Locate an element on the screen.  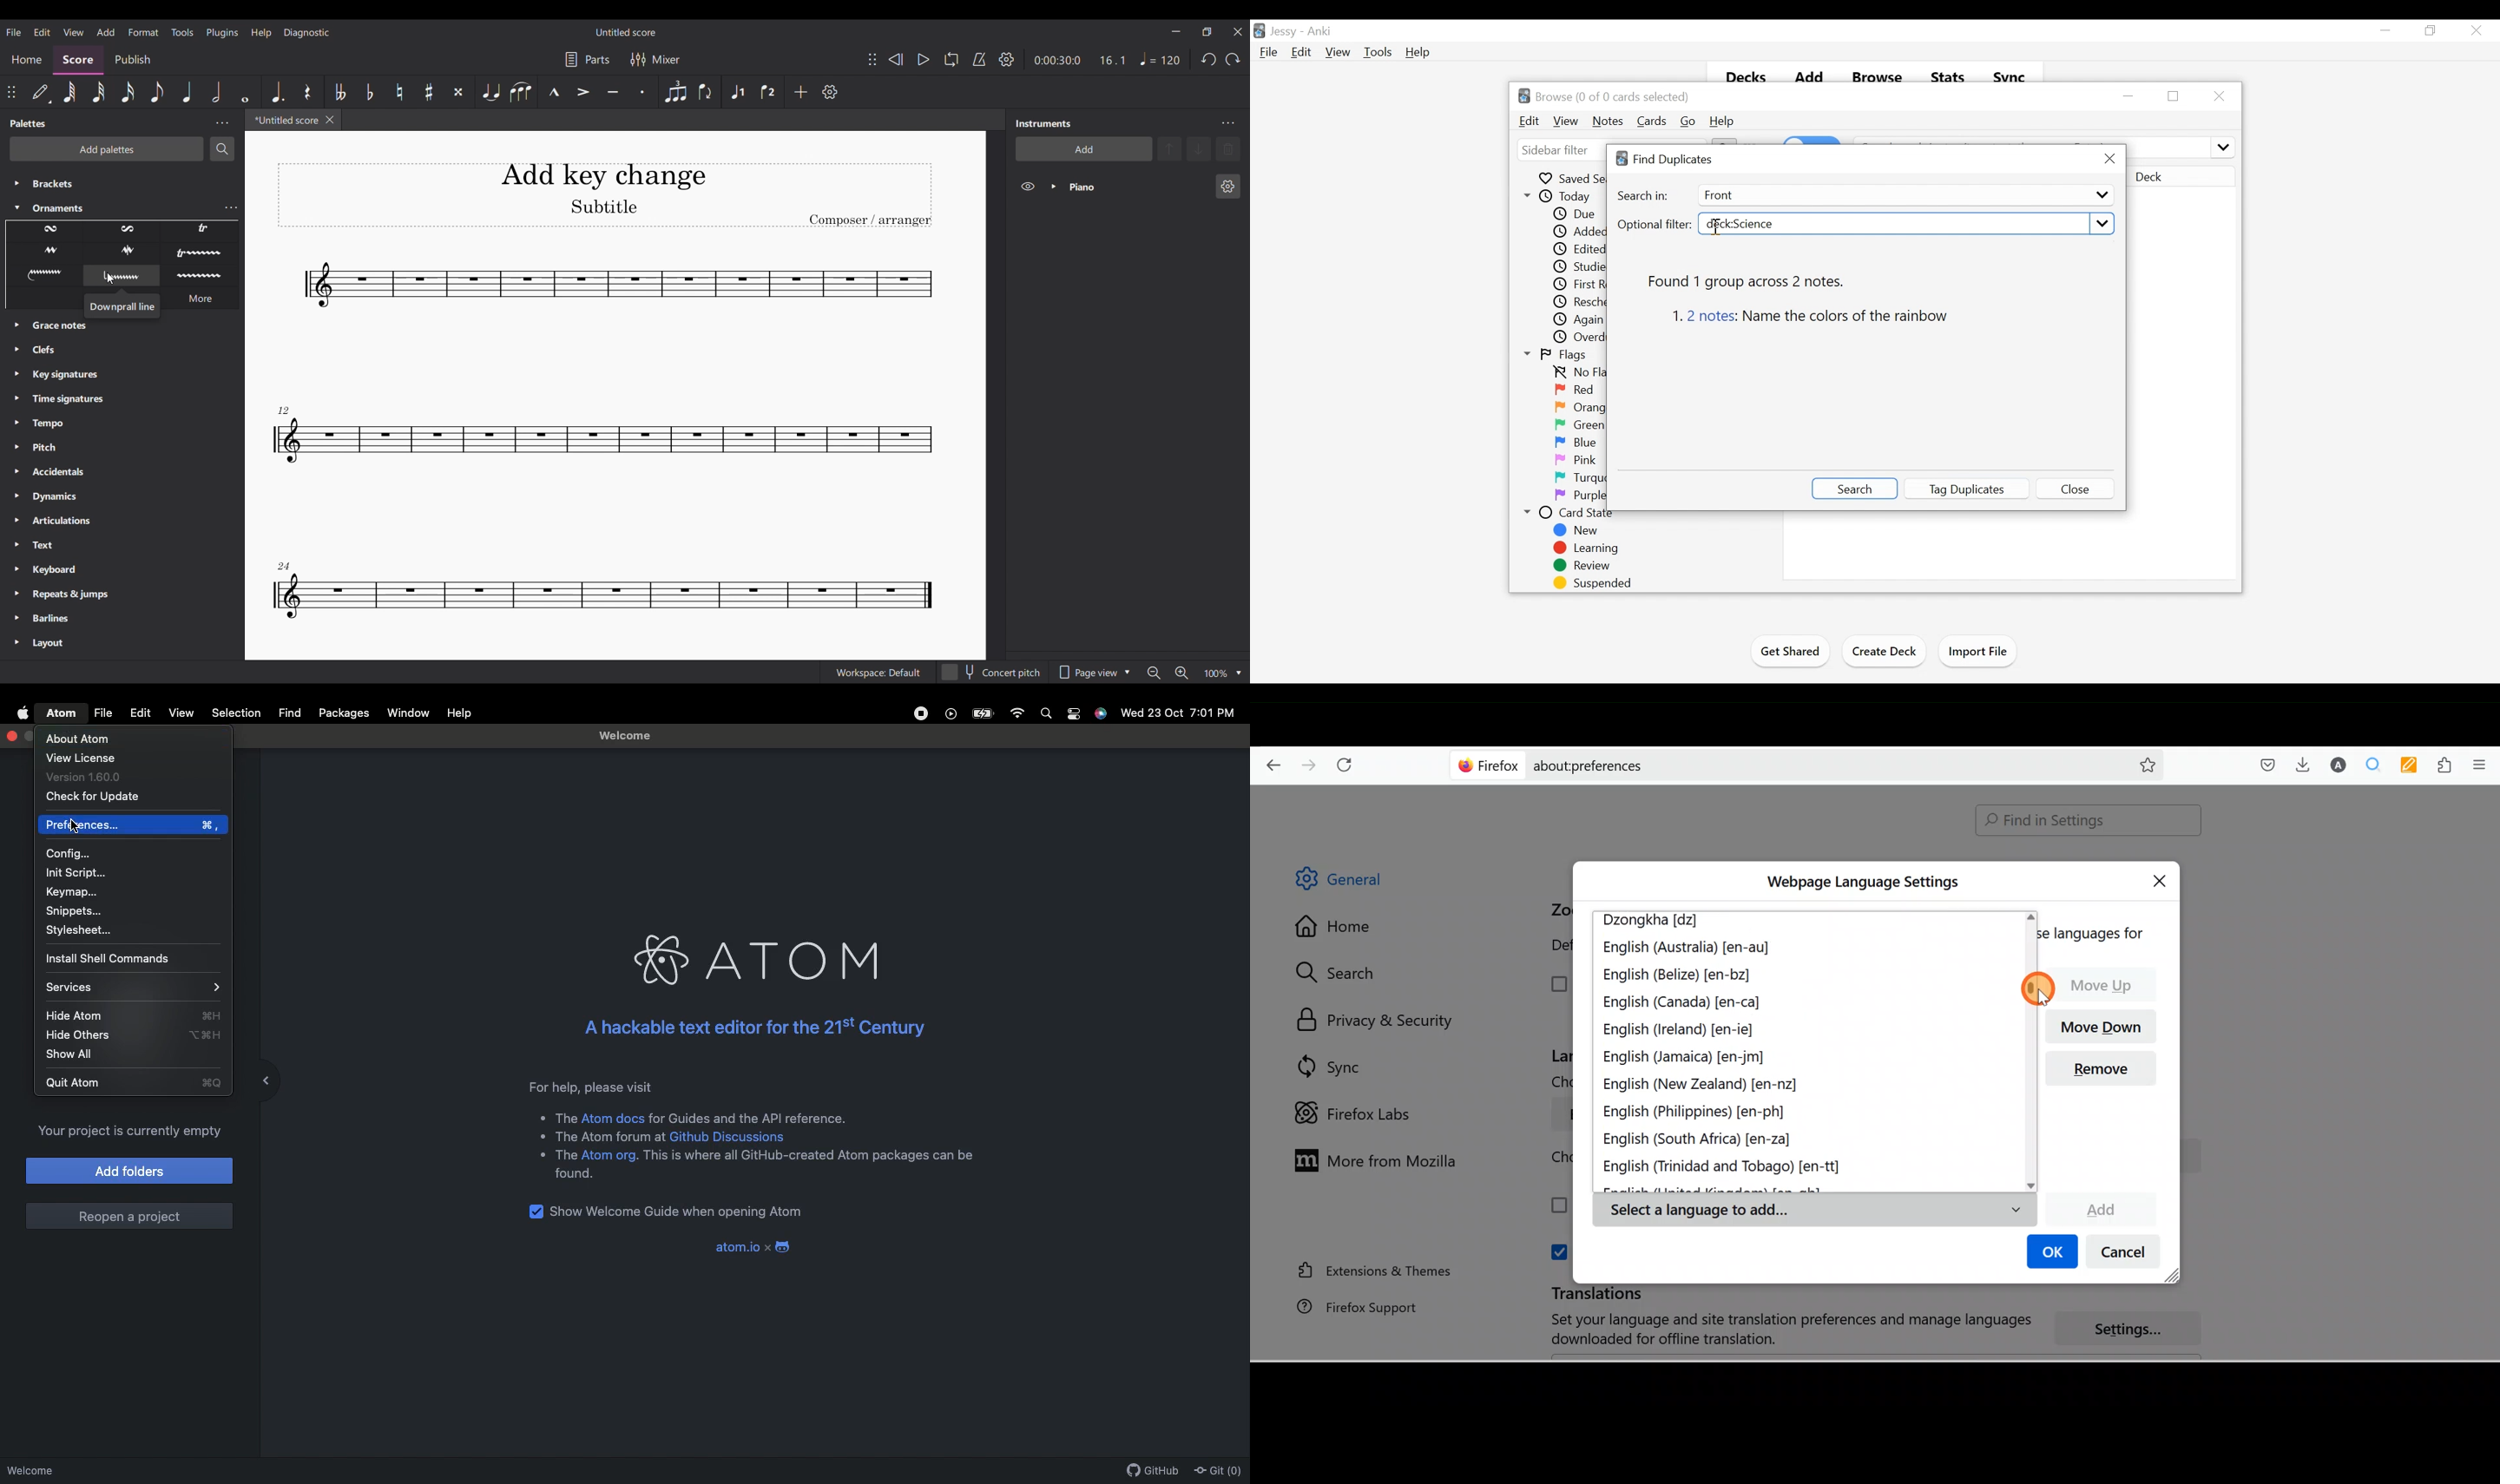
Redo is located at coordinates (1232, 60).